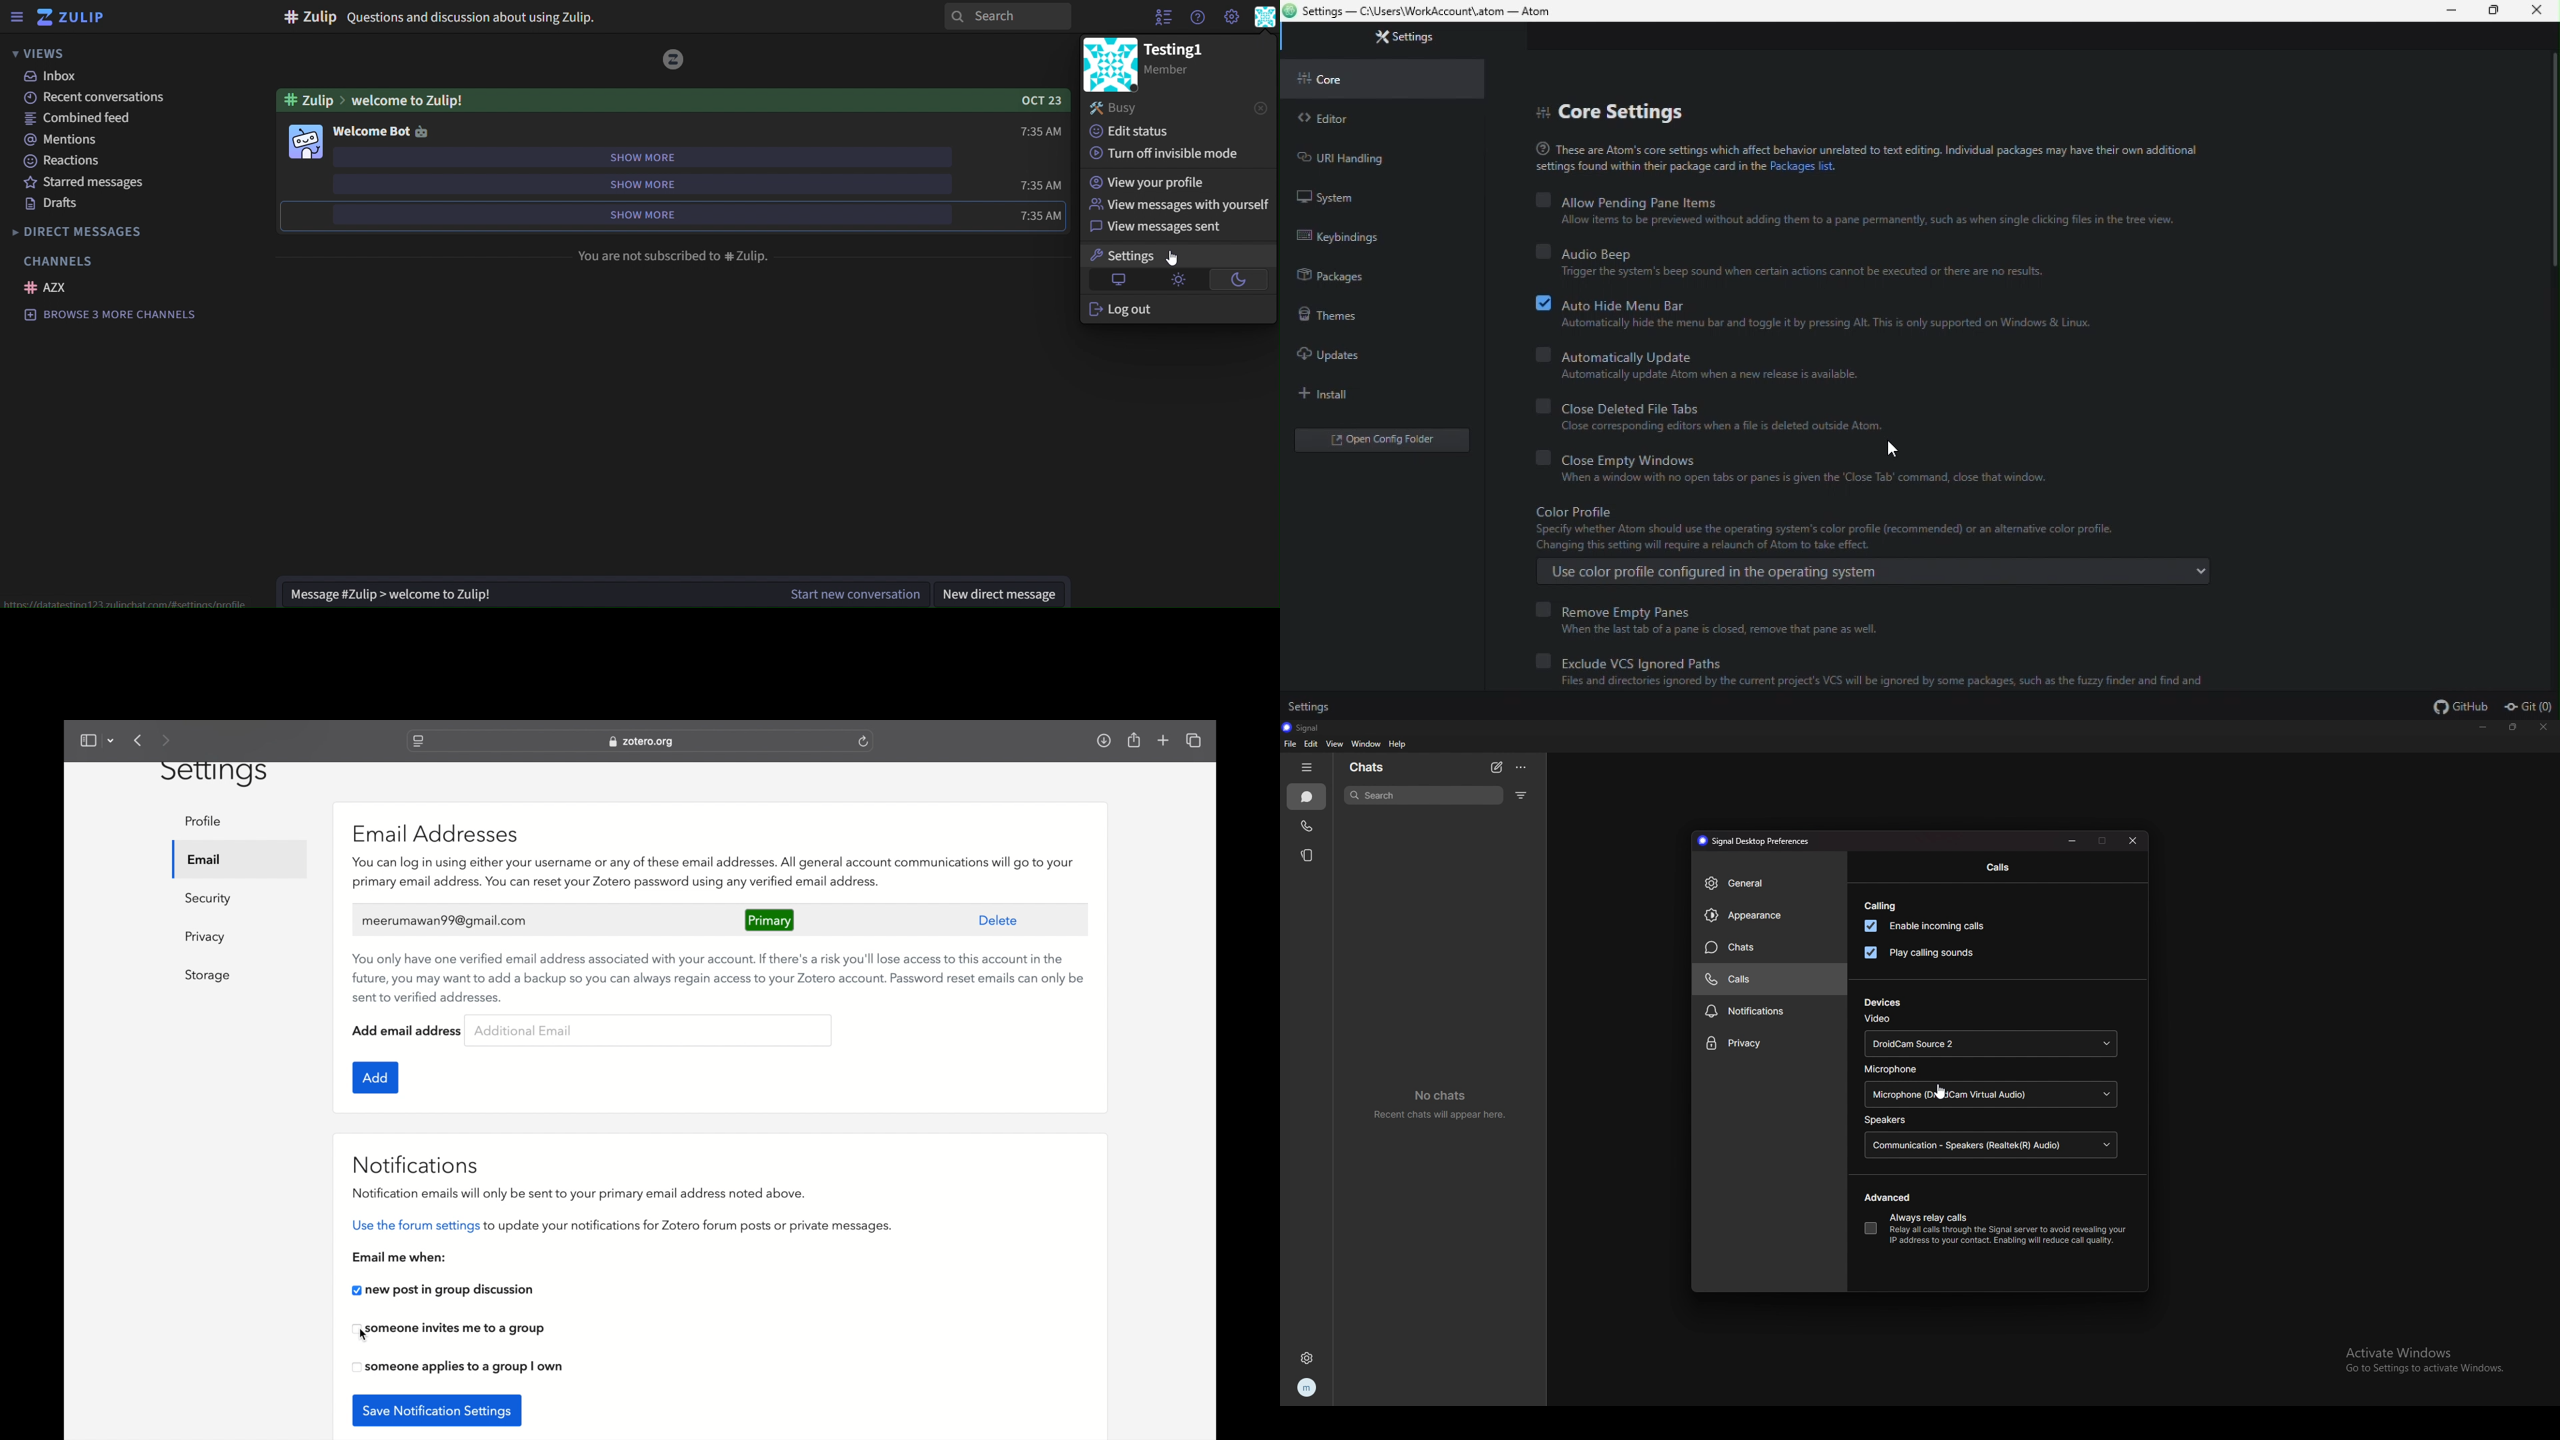  What do you see at coordinates (1880, 682) in the screenshot?
I see `Files and directories ignored by the current project's VCS wil be ignored by some packages, such as the fuzzy finder and find and` at bounding box center [1880, 682].